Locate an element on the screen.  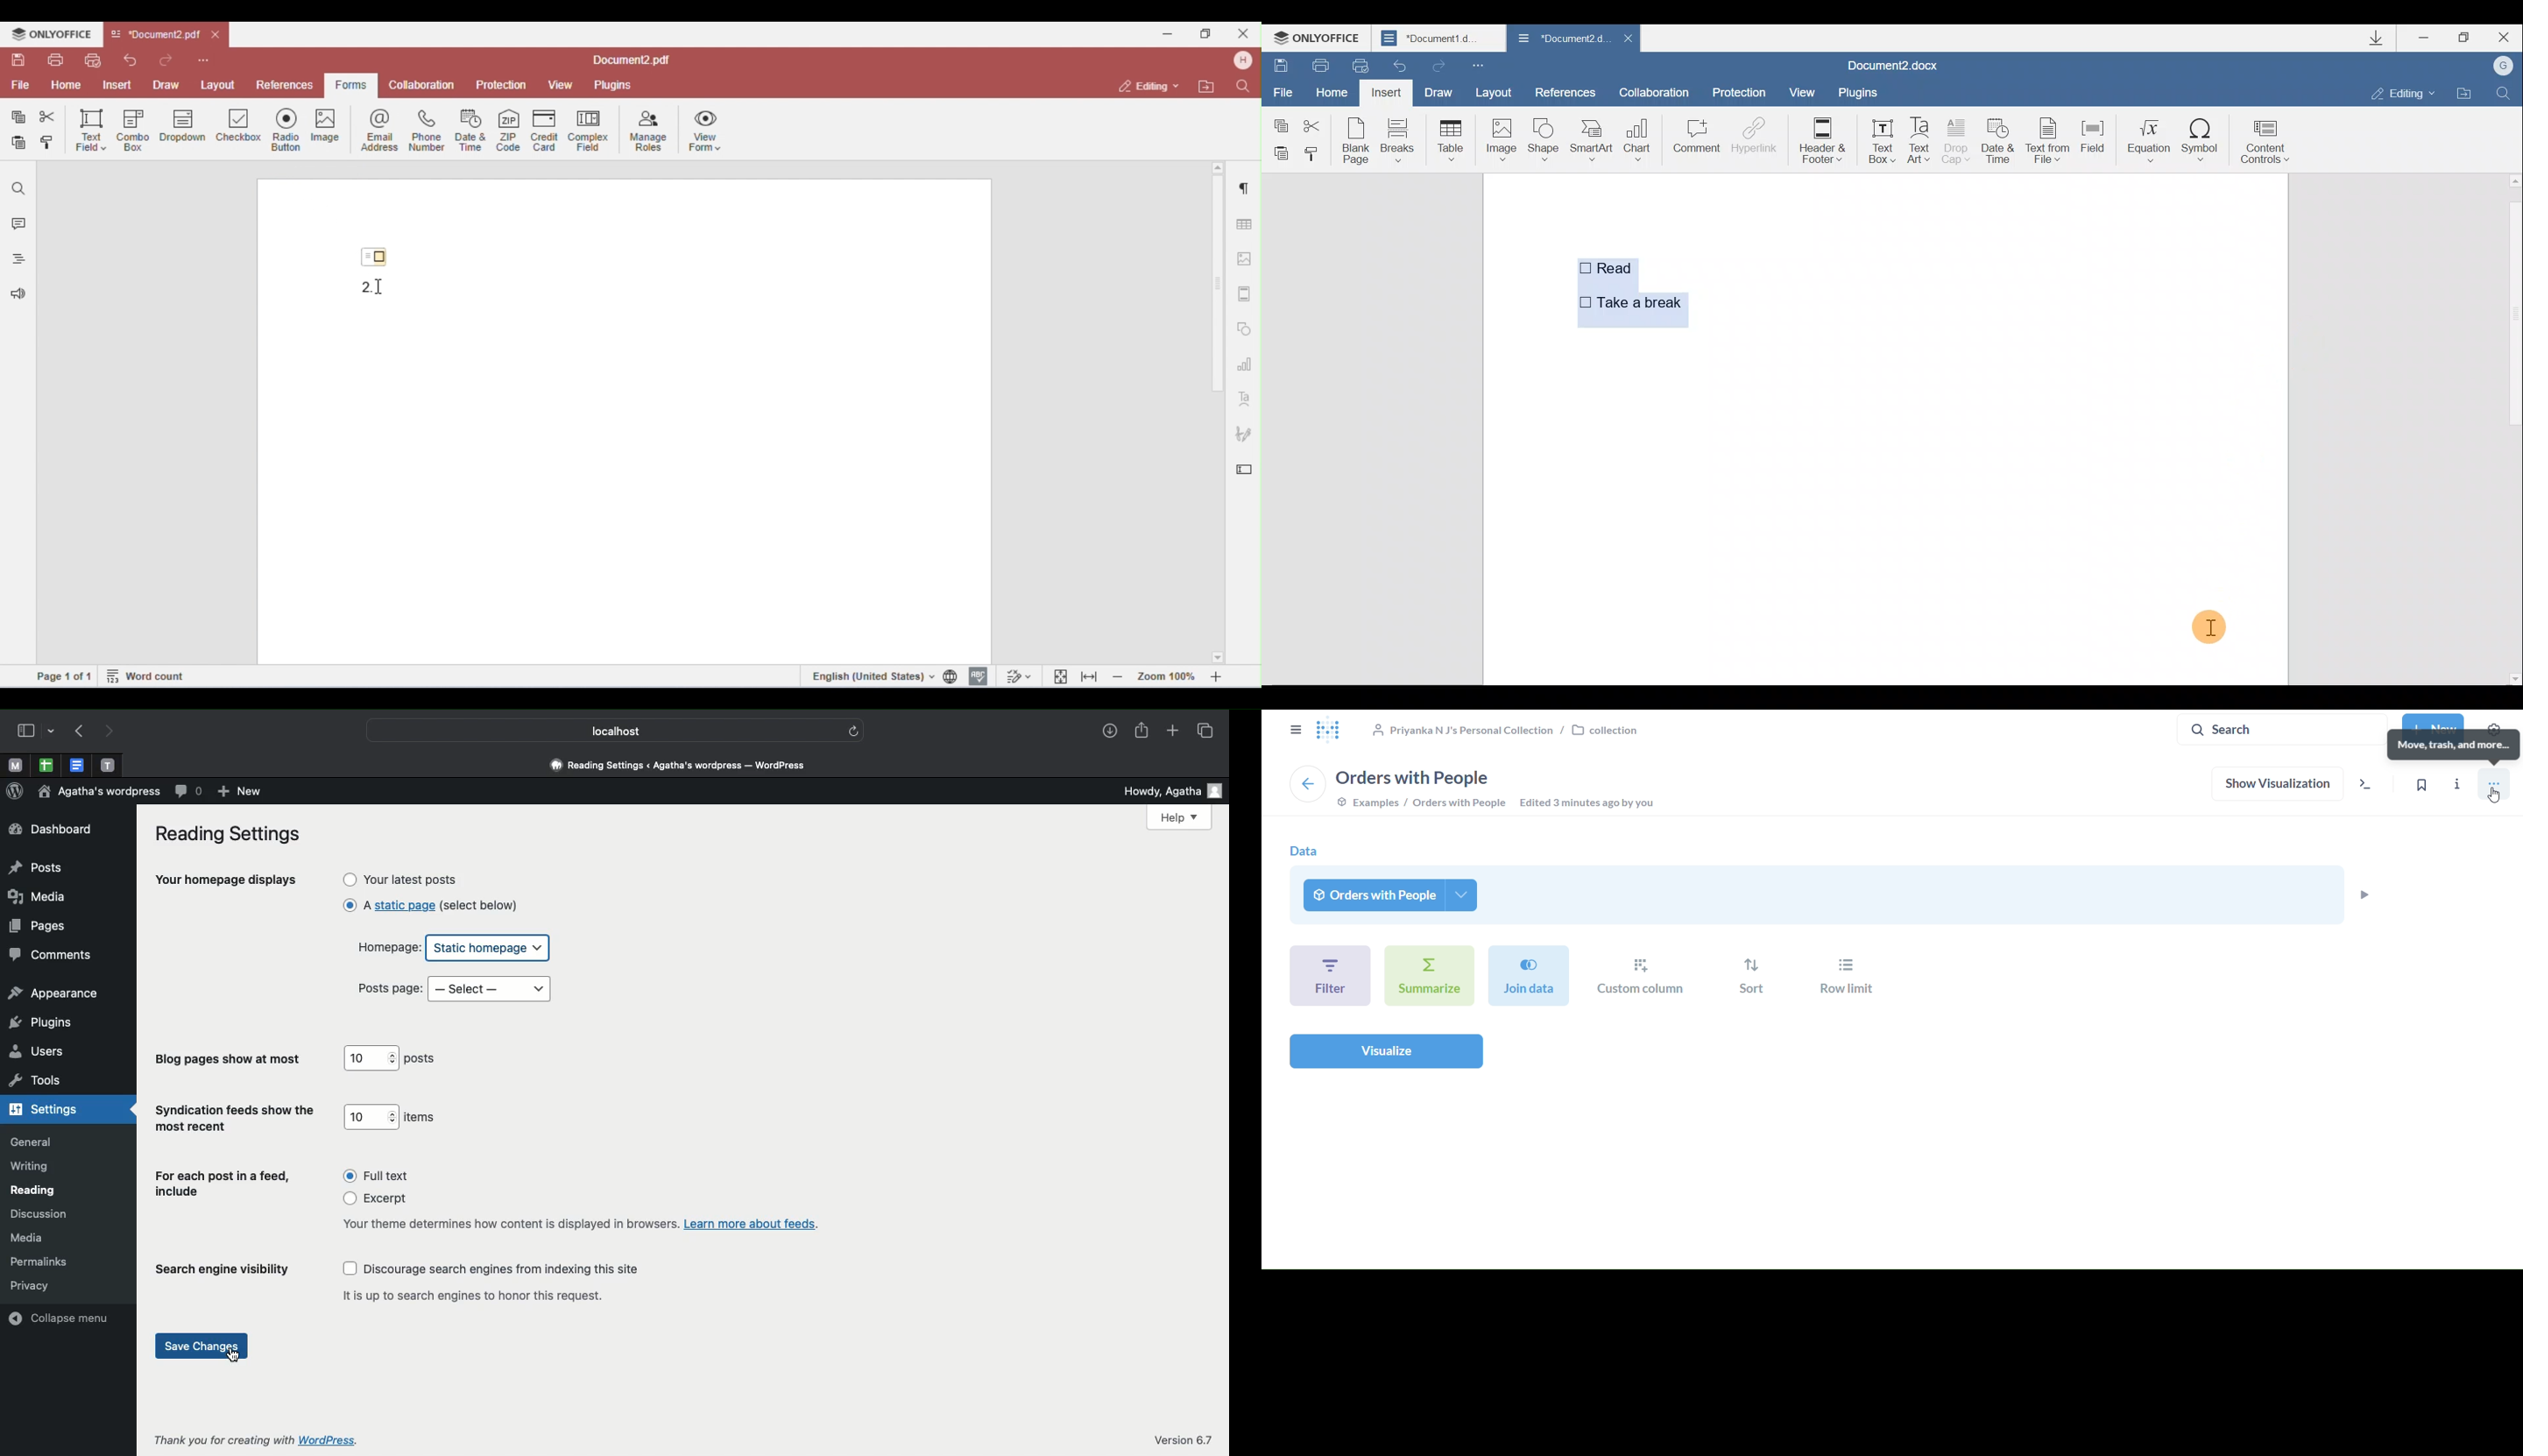
Layout is located at coordinates (1501, 95).